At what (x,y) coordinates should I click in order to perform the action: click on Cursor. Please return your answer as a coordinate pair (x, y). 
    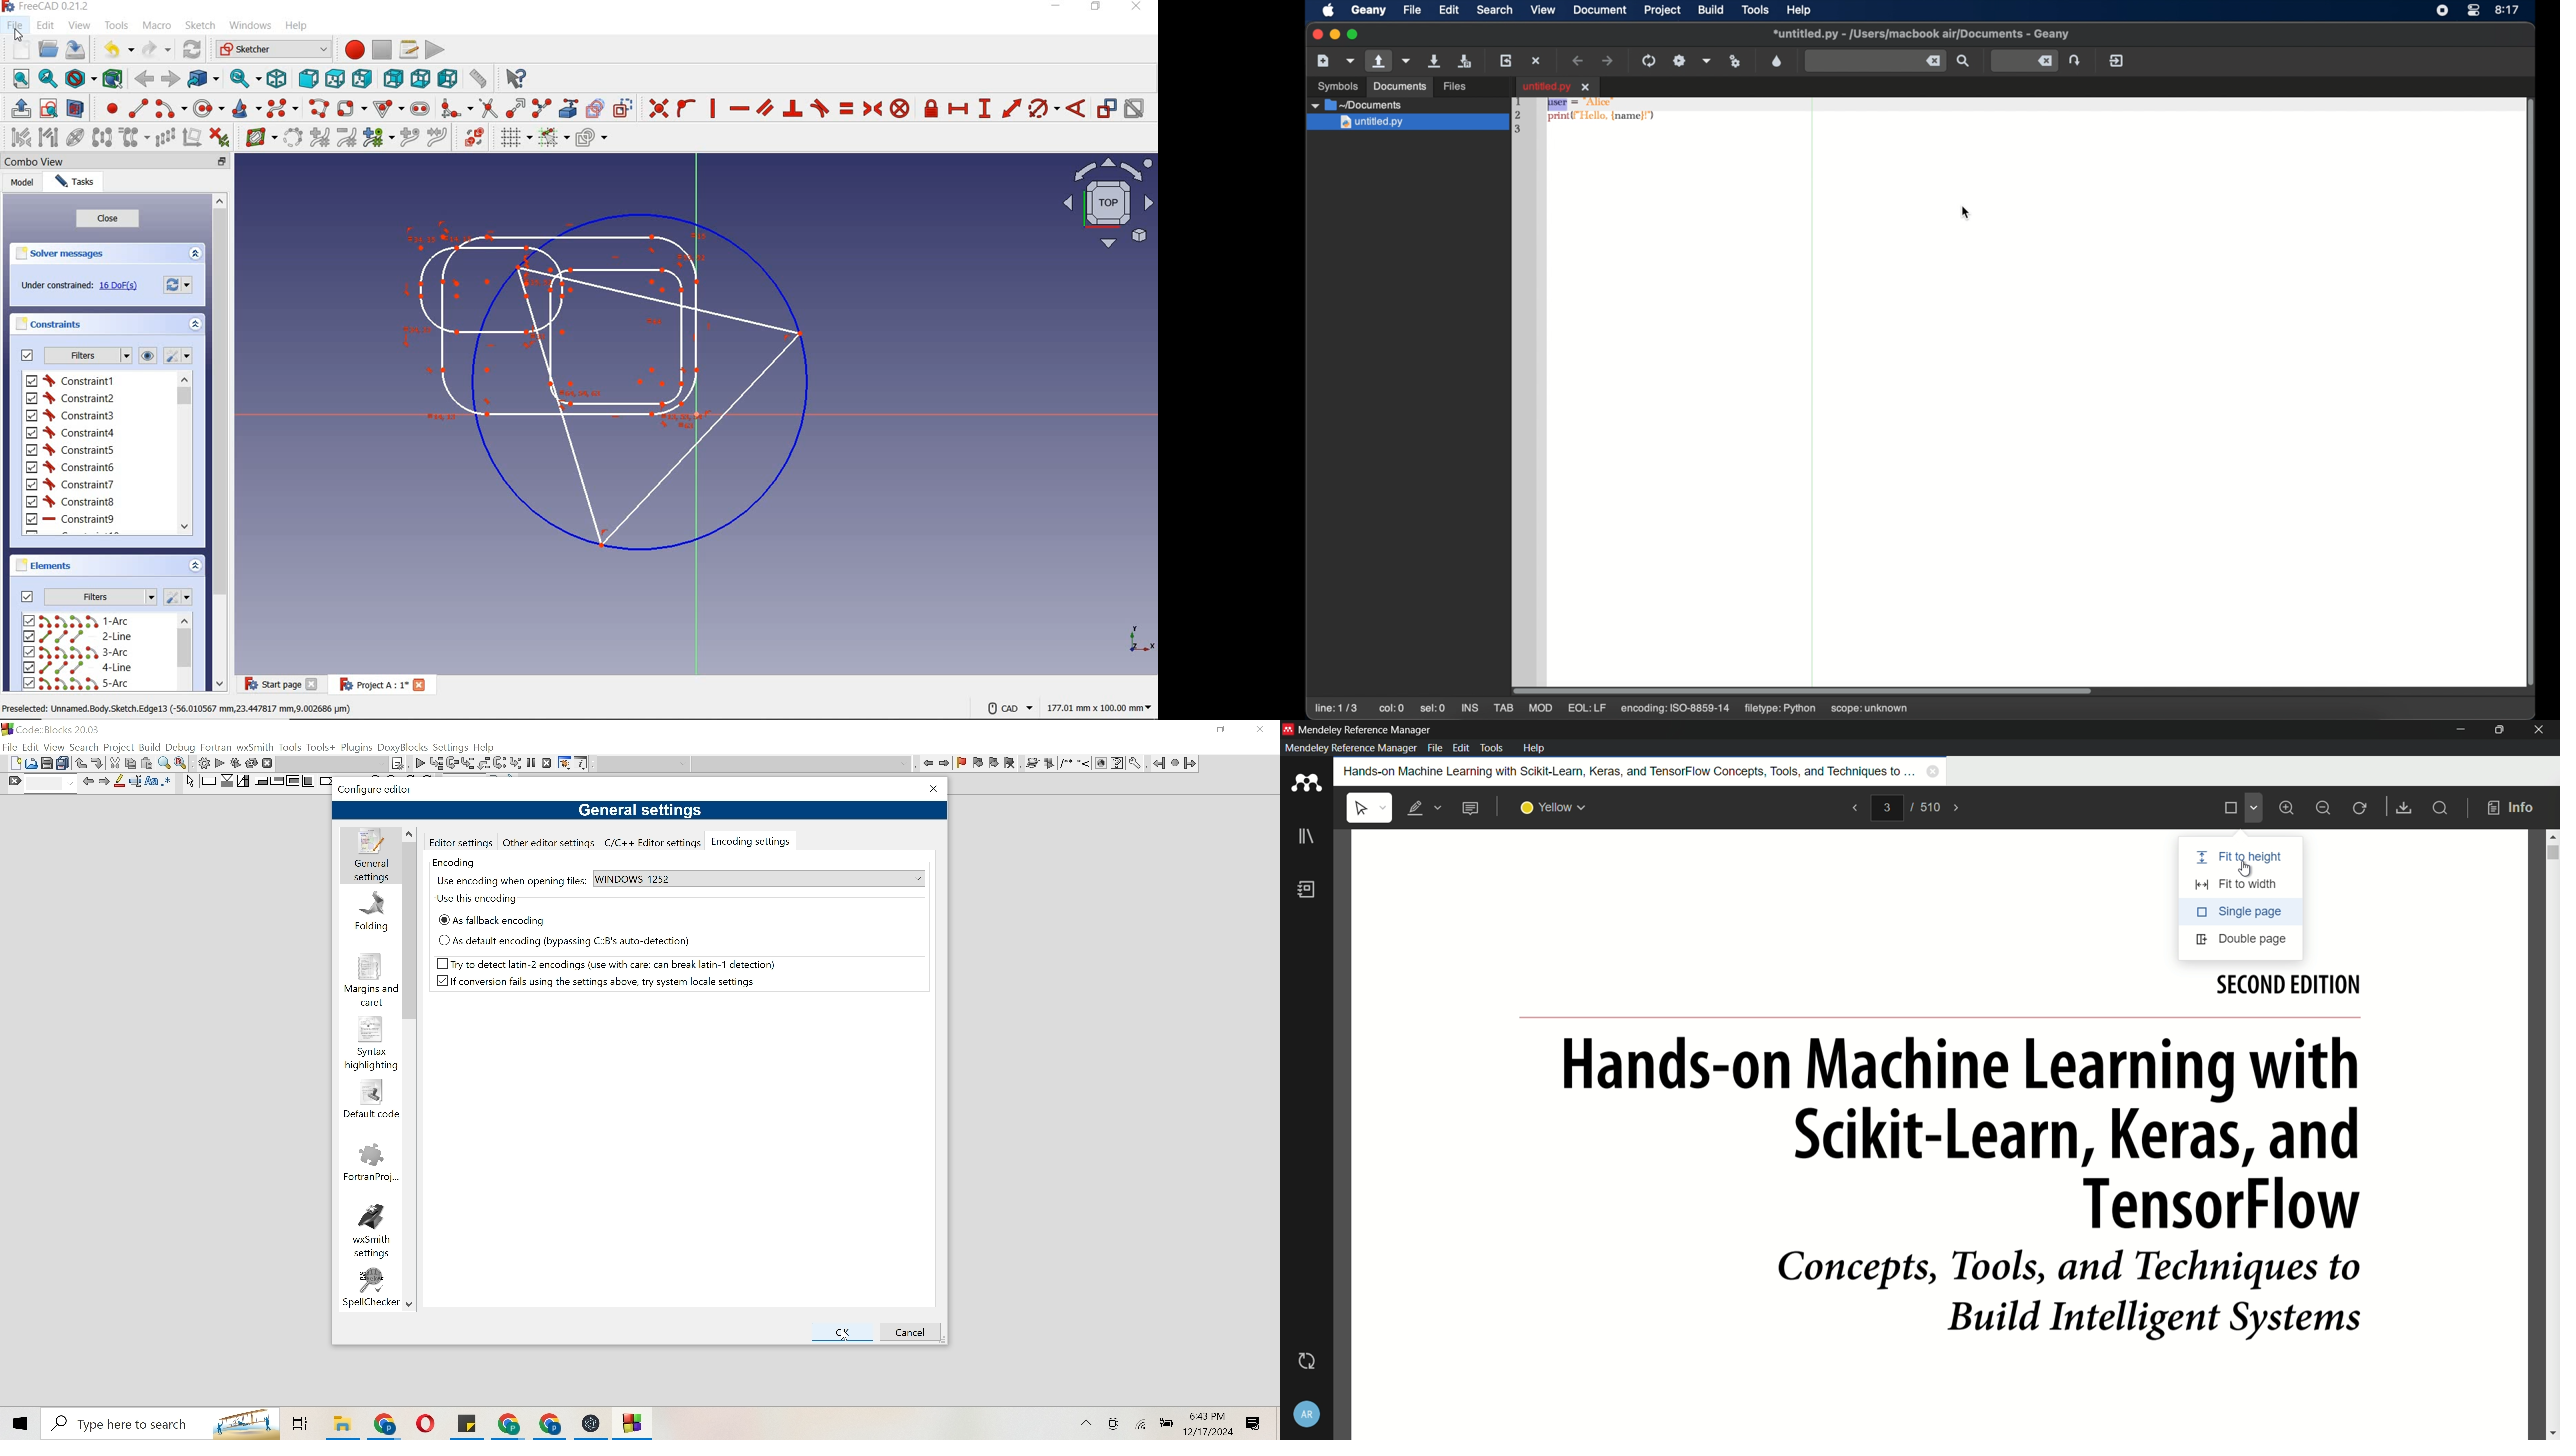
    Looking at the image, I should click on (19, 34).